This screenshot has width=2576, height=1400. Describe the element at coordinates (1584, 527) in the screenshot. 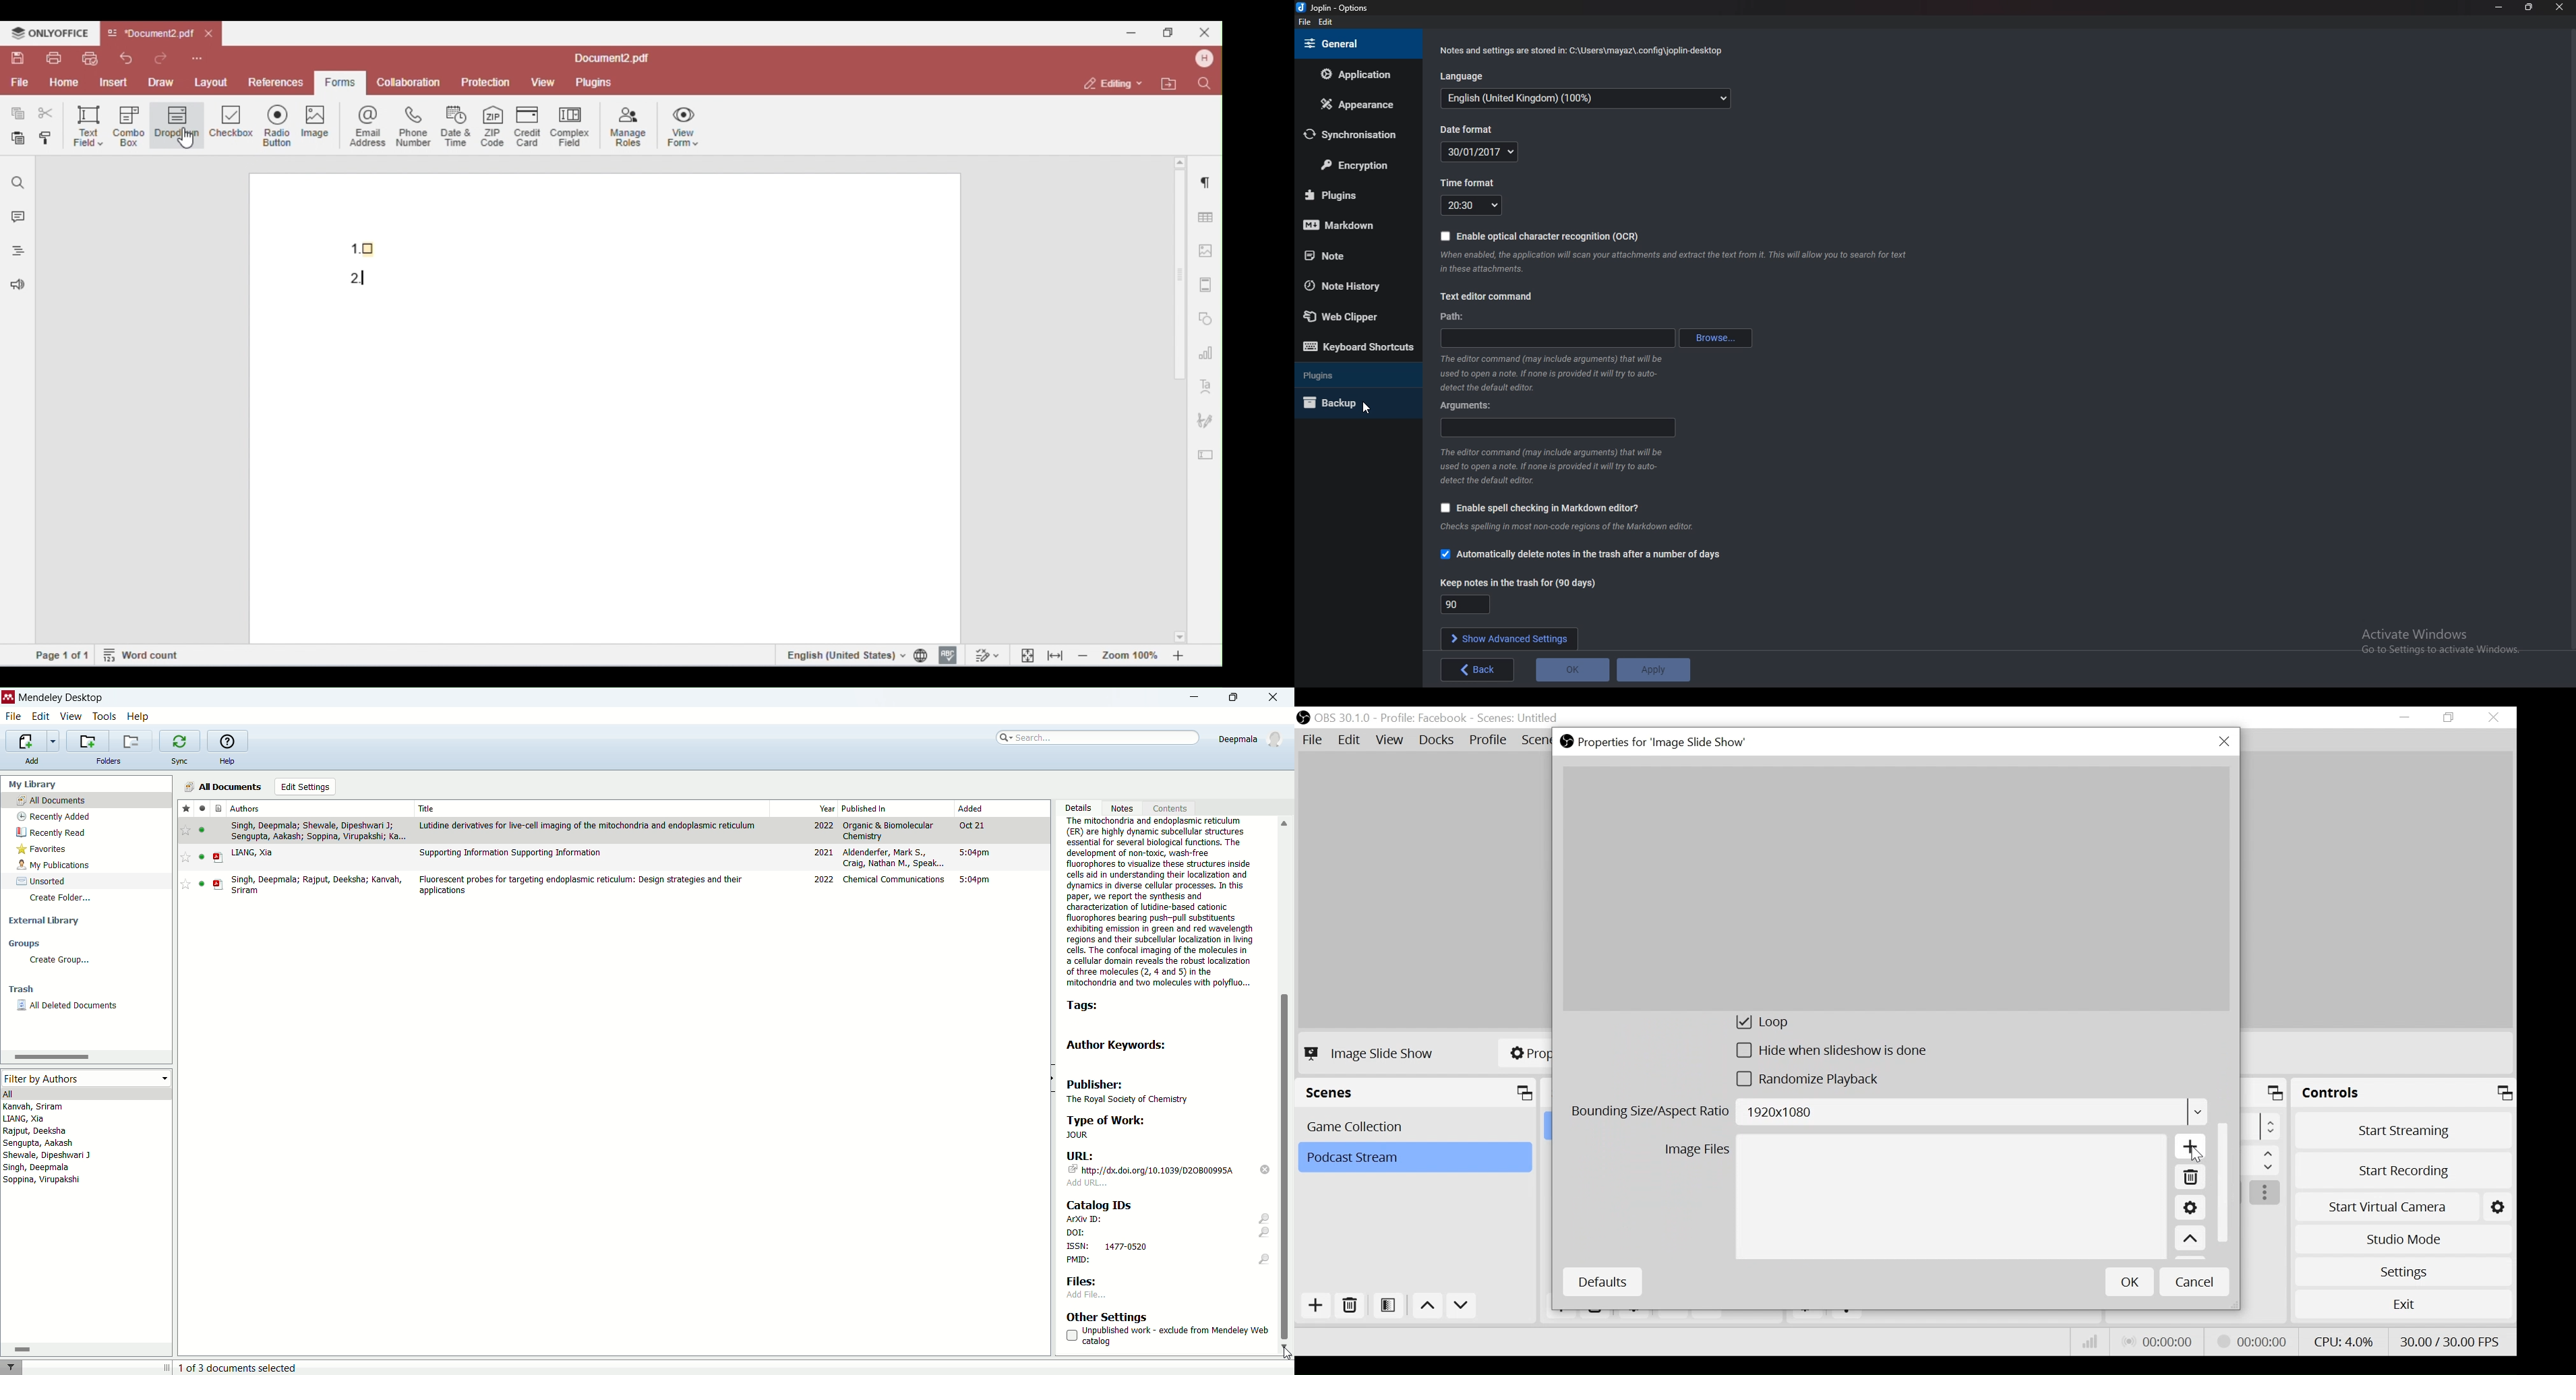

I see `Info` at that location.